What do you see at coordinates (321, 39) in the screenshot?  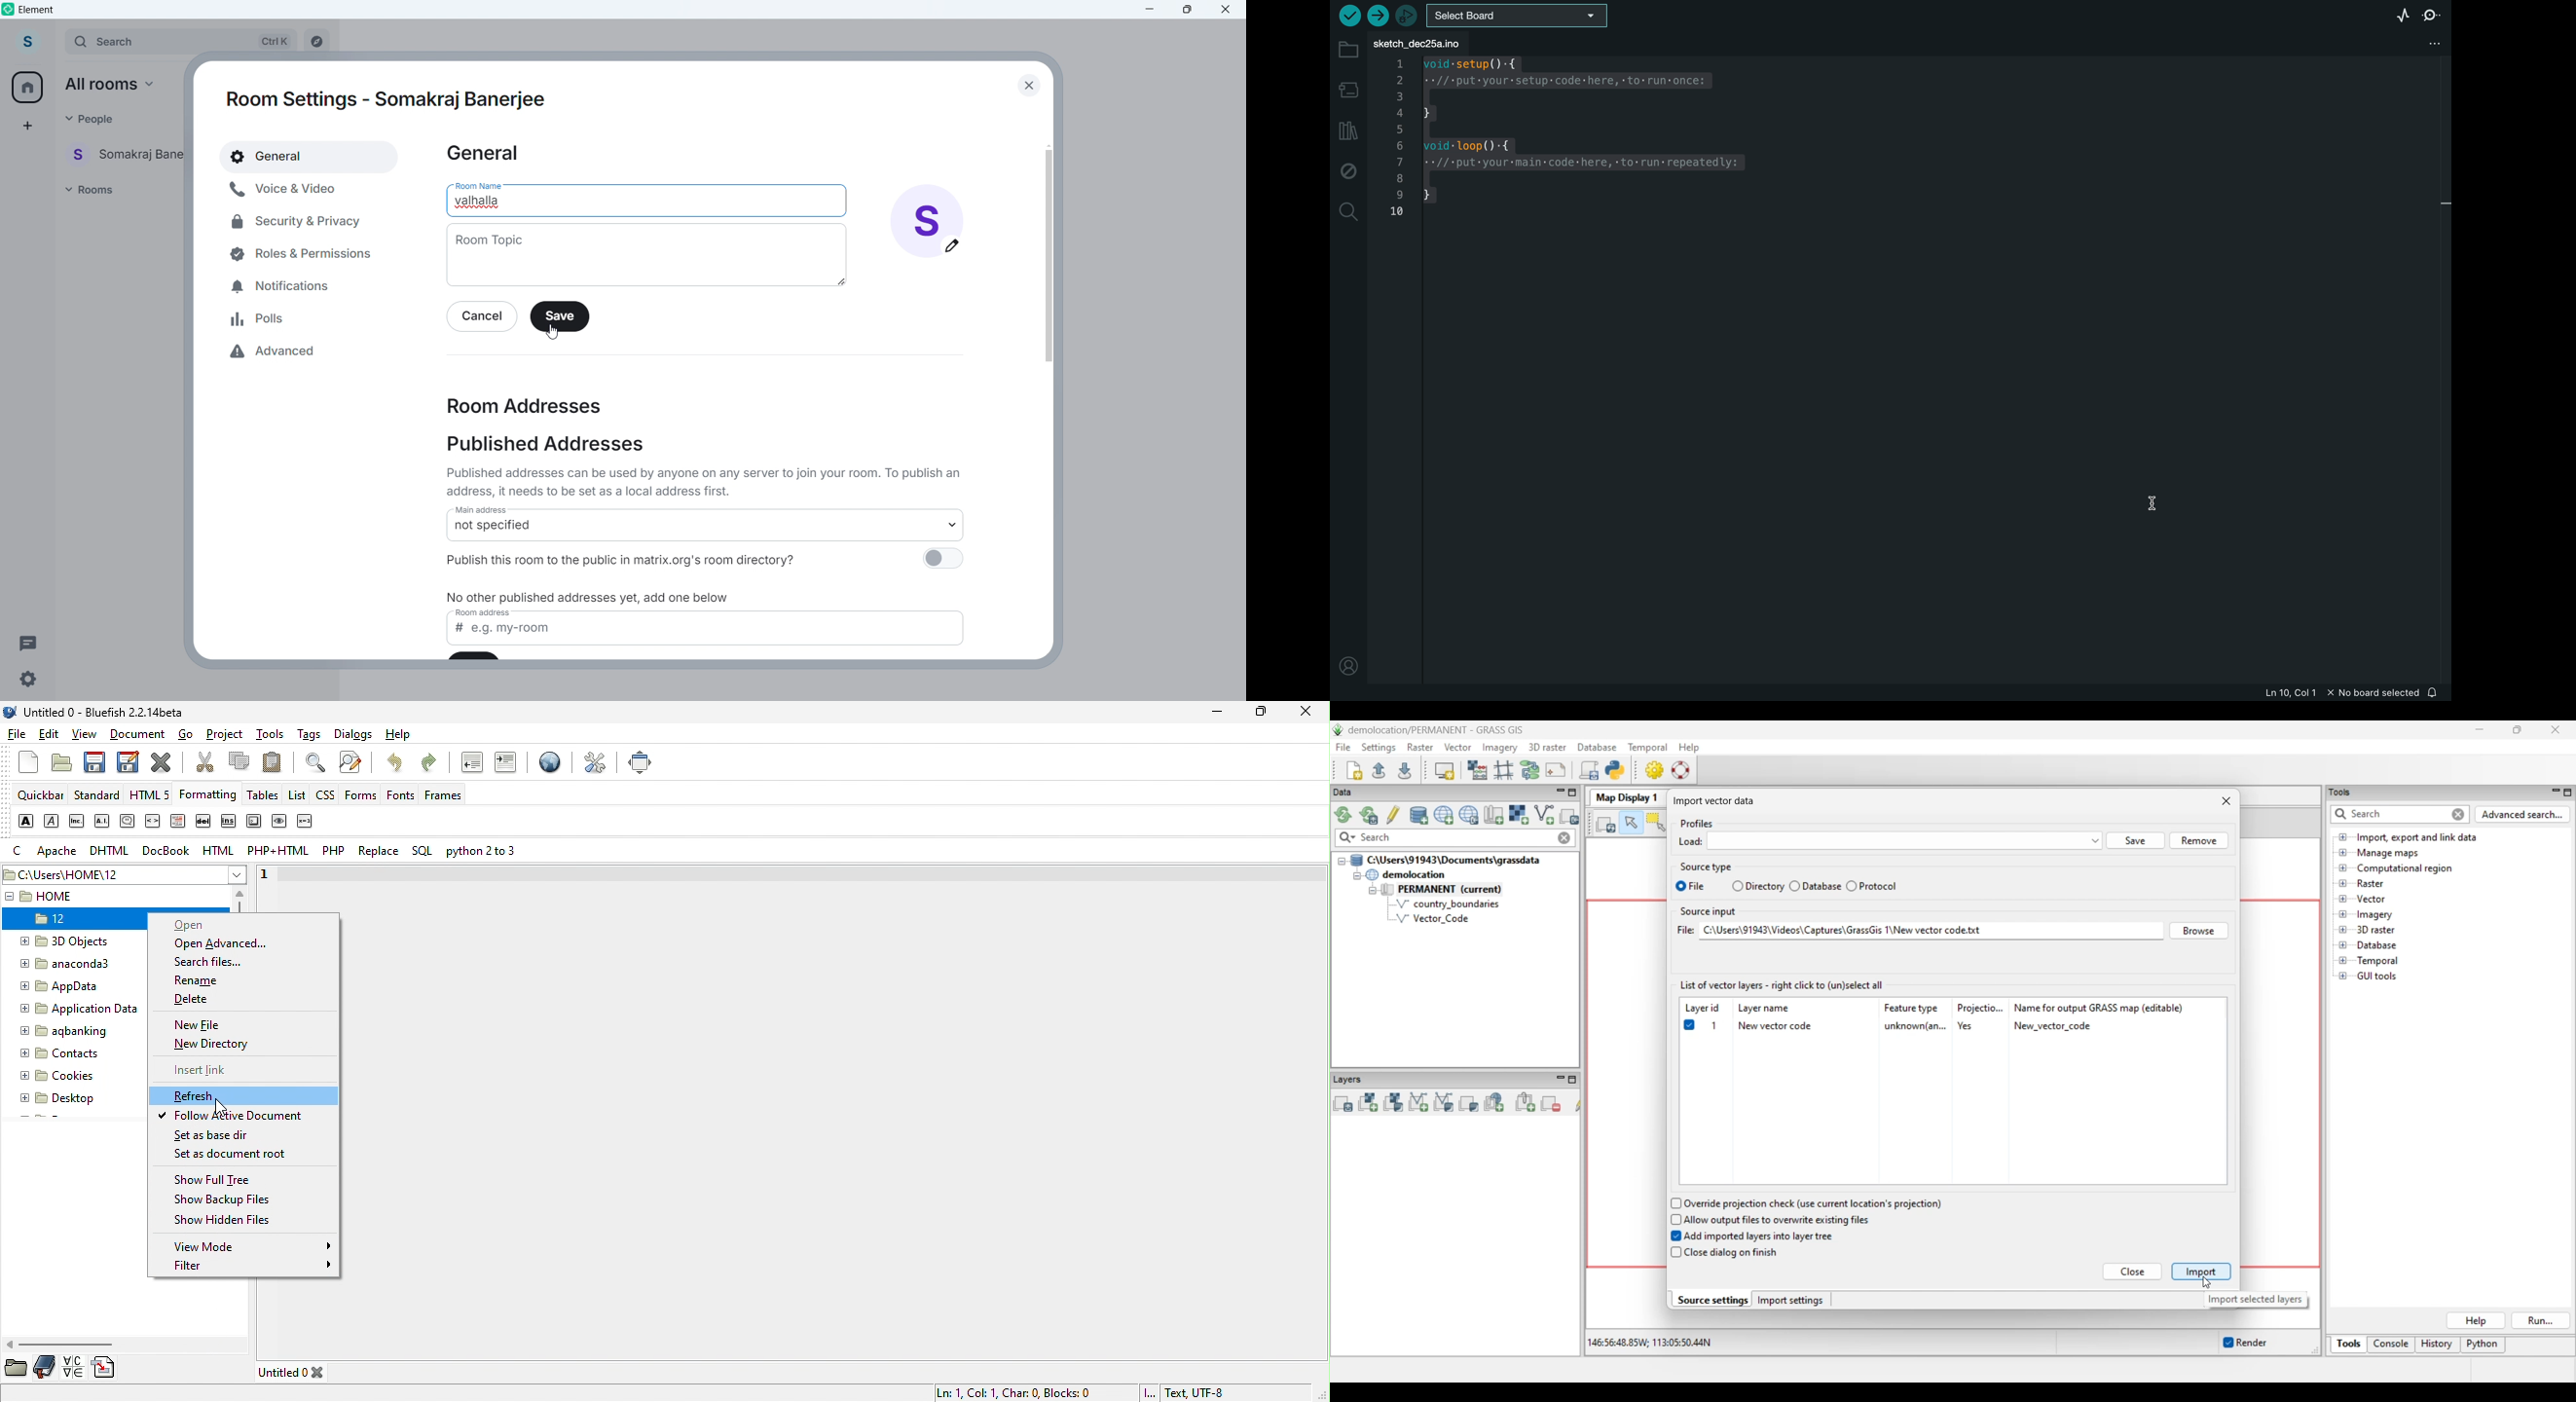 I see `explore room` at bounding box center [321, 39].